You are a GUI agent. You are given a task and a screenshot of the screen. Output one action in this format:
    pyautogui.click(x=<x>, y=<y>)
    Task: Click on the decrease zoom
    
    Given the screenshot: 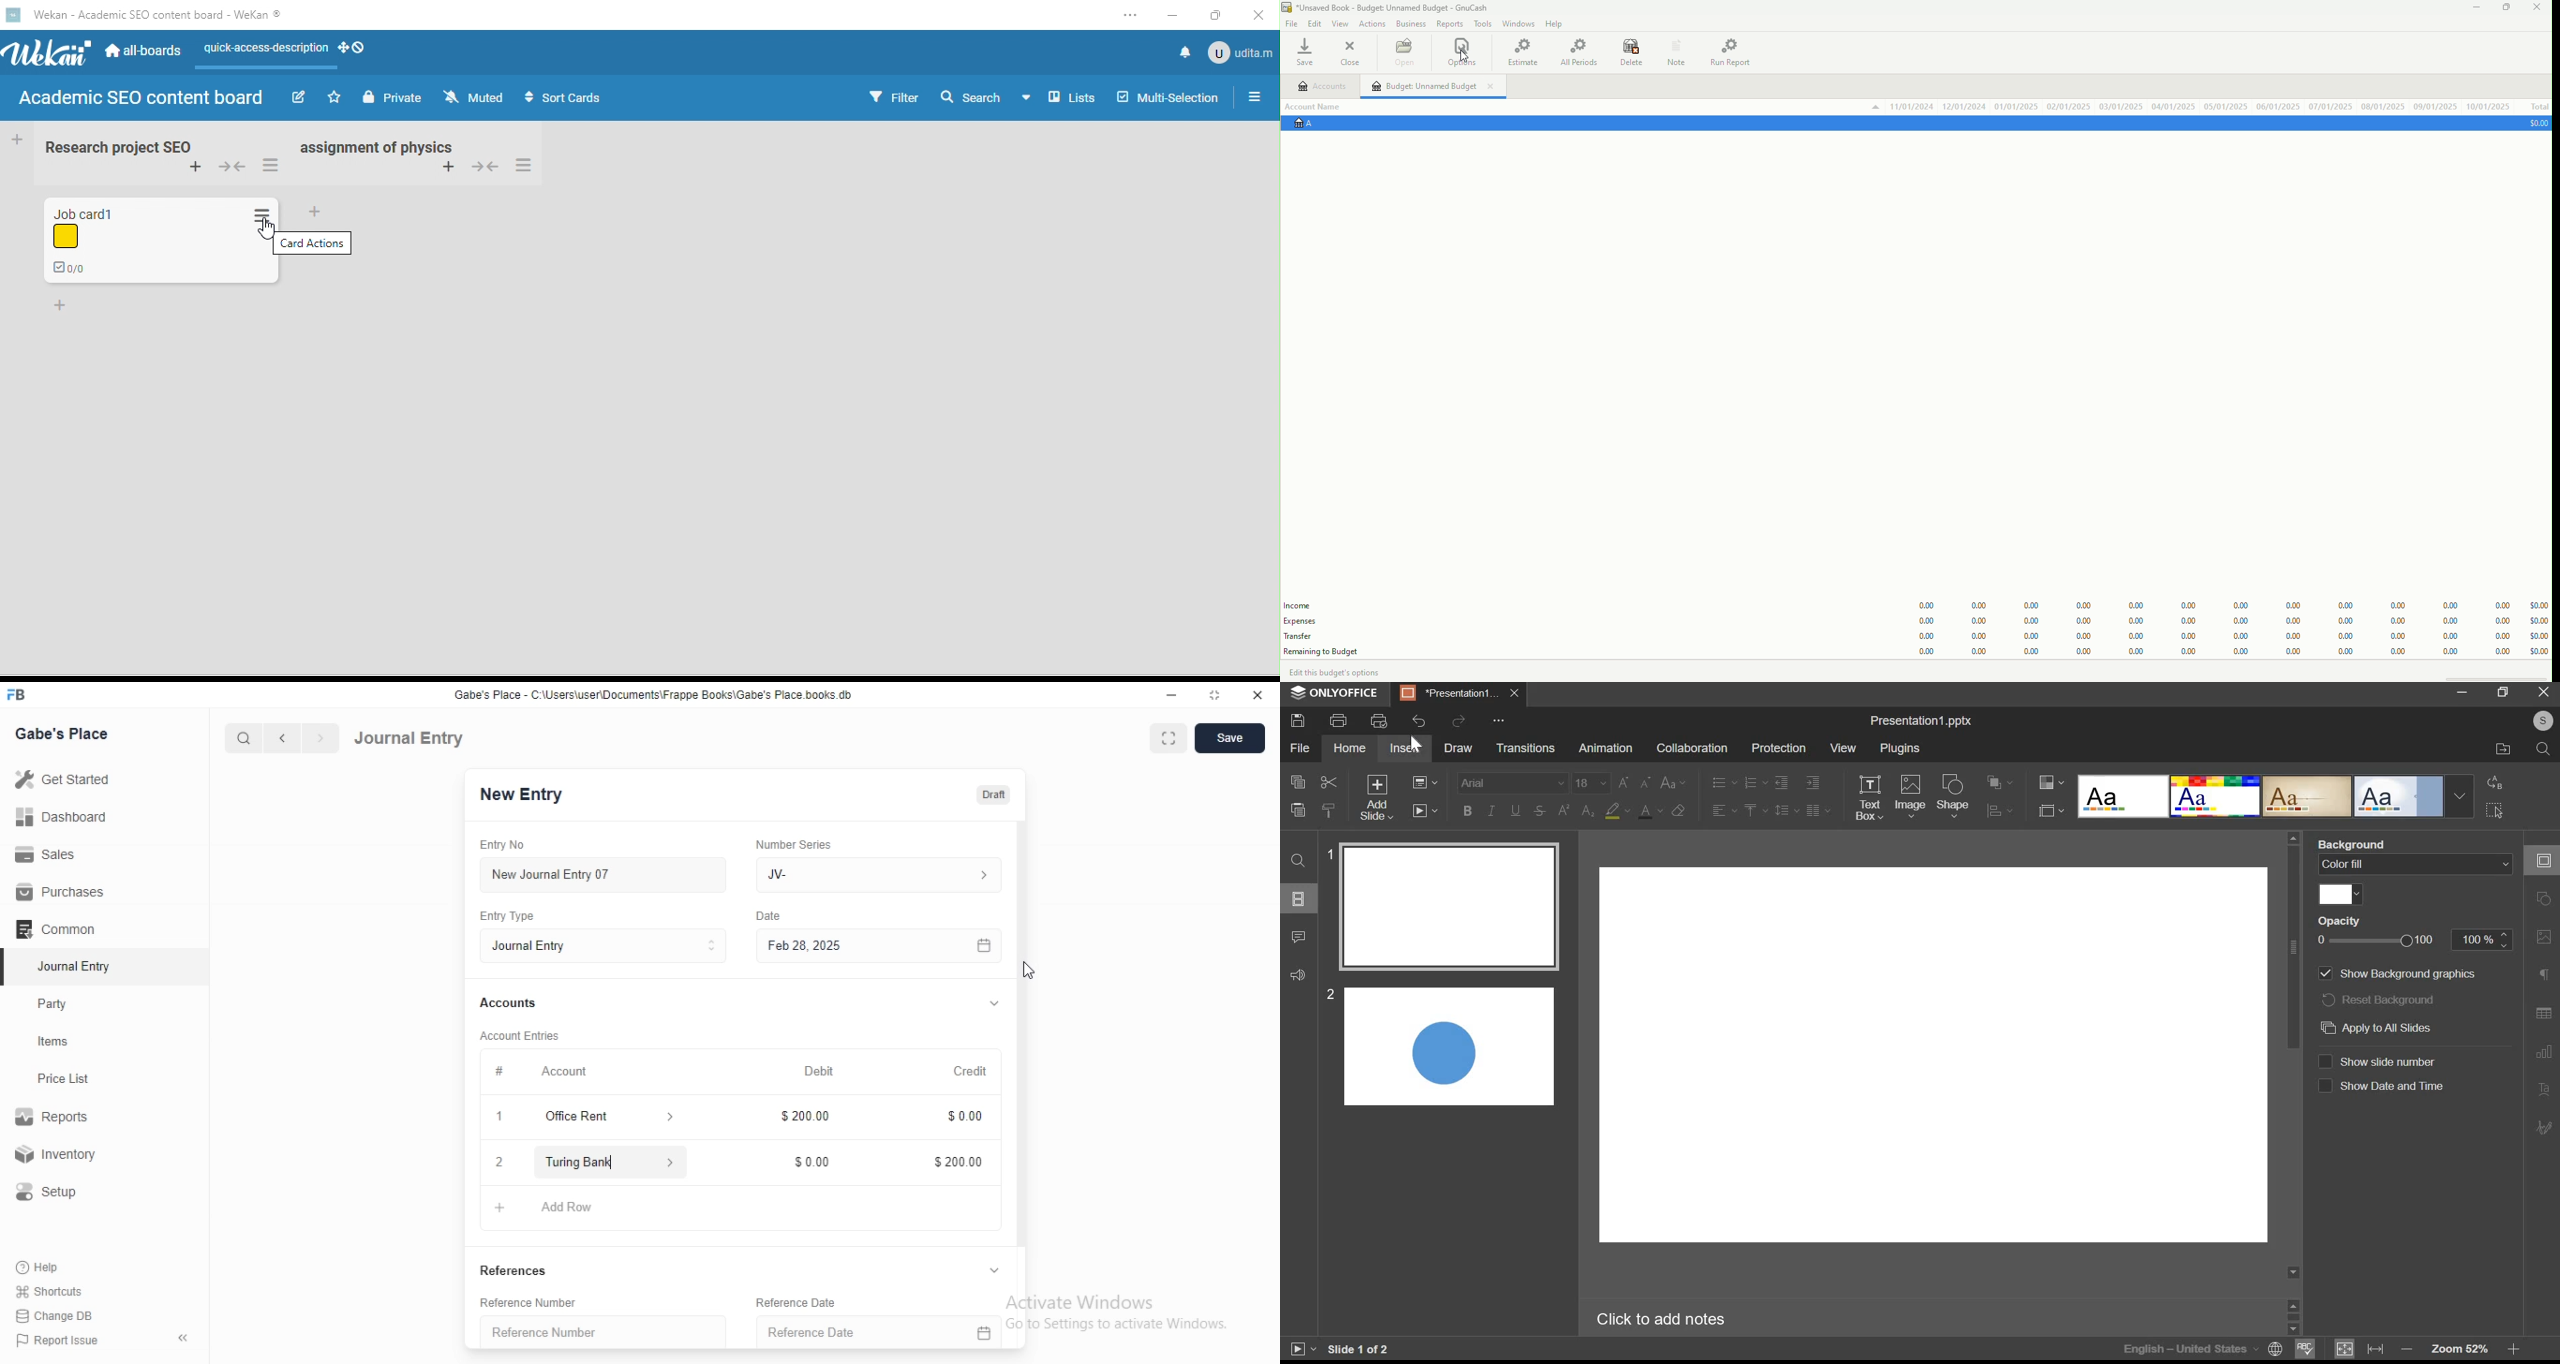 What is the action you would take?
    pyautogui.click(x=2407, y=1349)
    